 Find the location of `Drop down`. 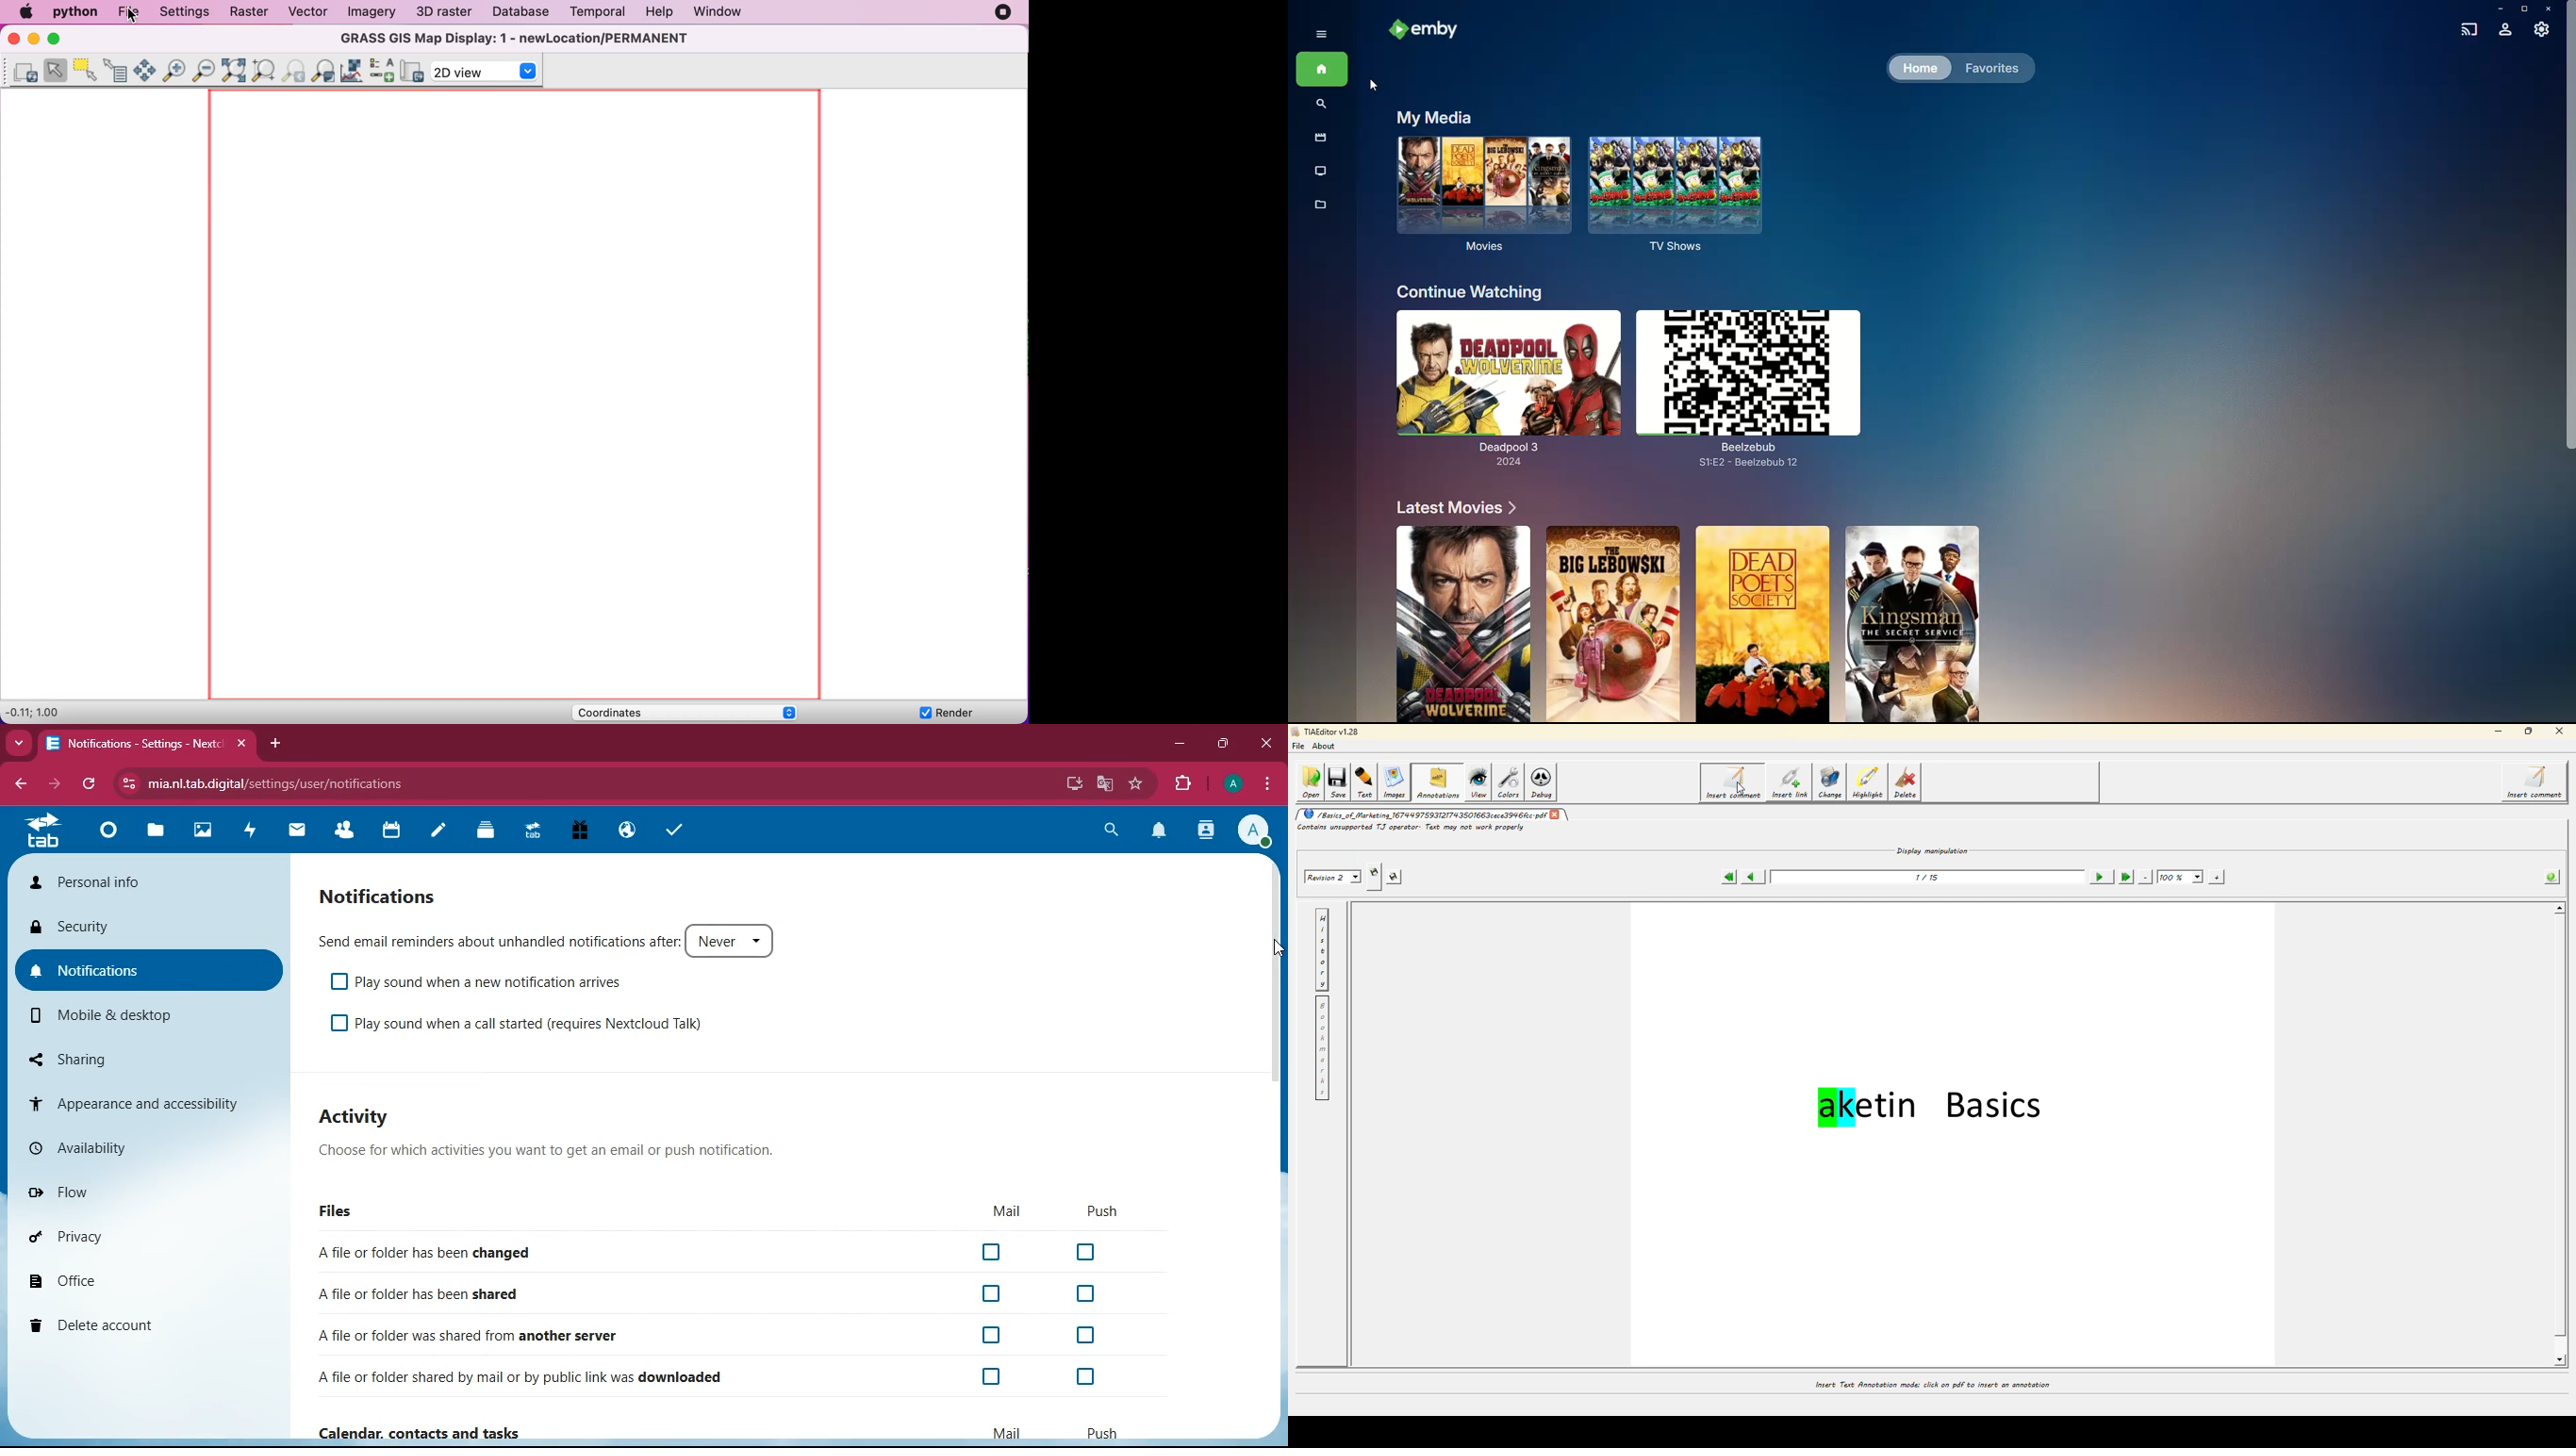

Drop down is located at coordinates (20, 744).